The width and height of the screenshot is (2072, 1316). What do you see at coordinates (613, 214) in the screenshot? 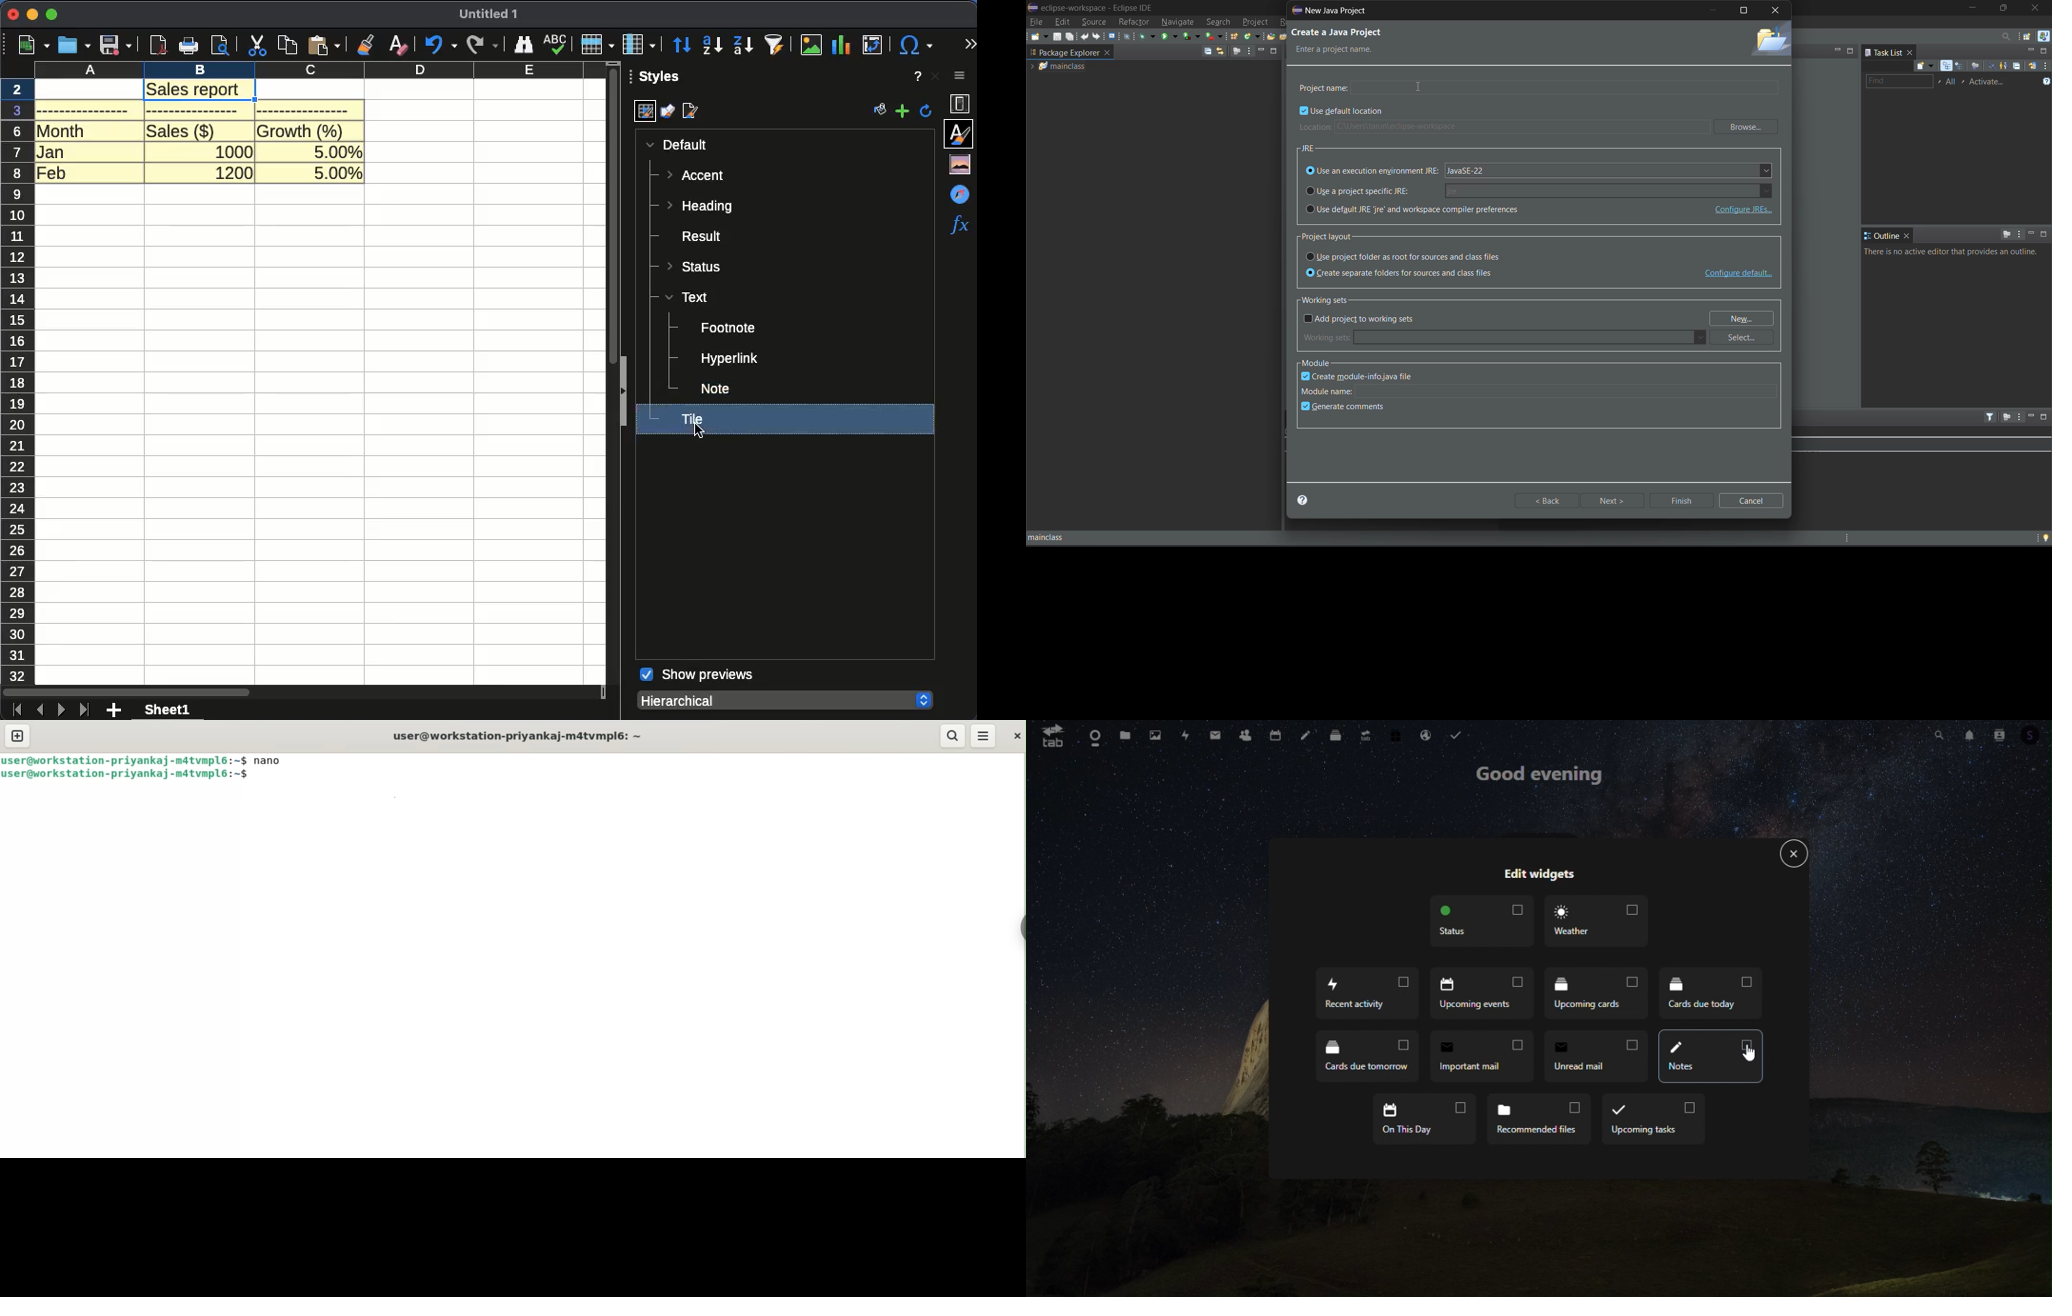
I see `scroll` at bounding box center [613, 214].